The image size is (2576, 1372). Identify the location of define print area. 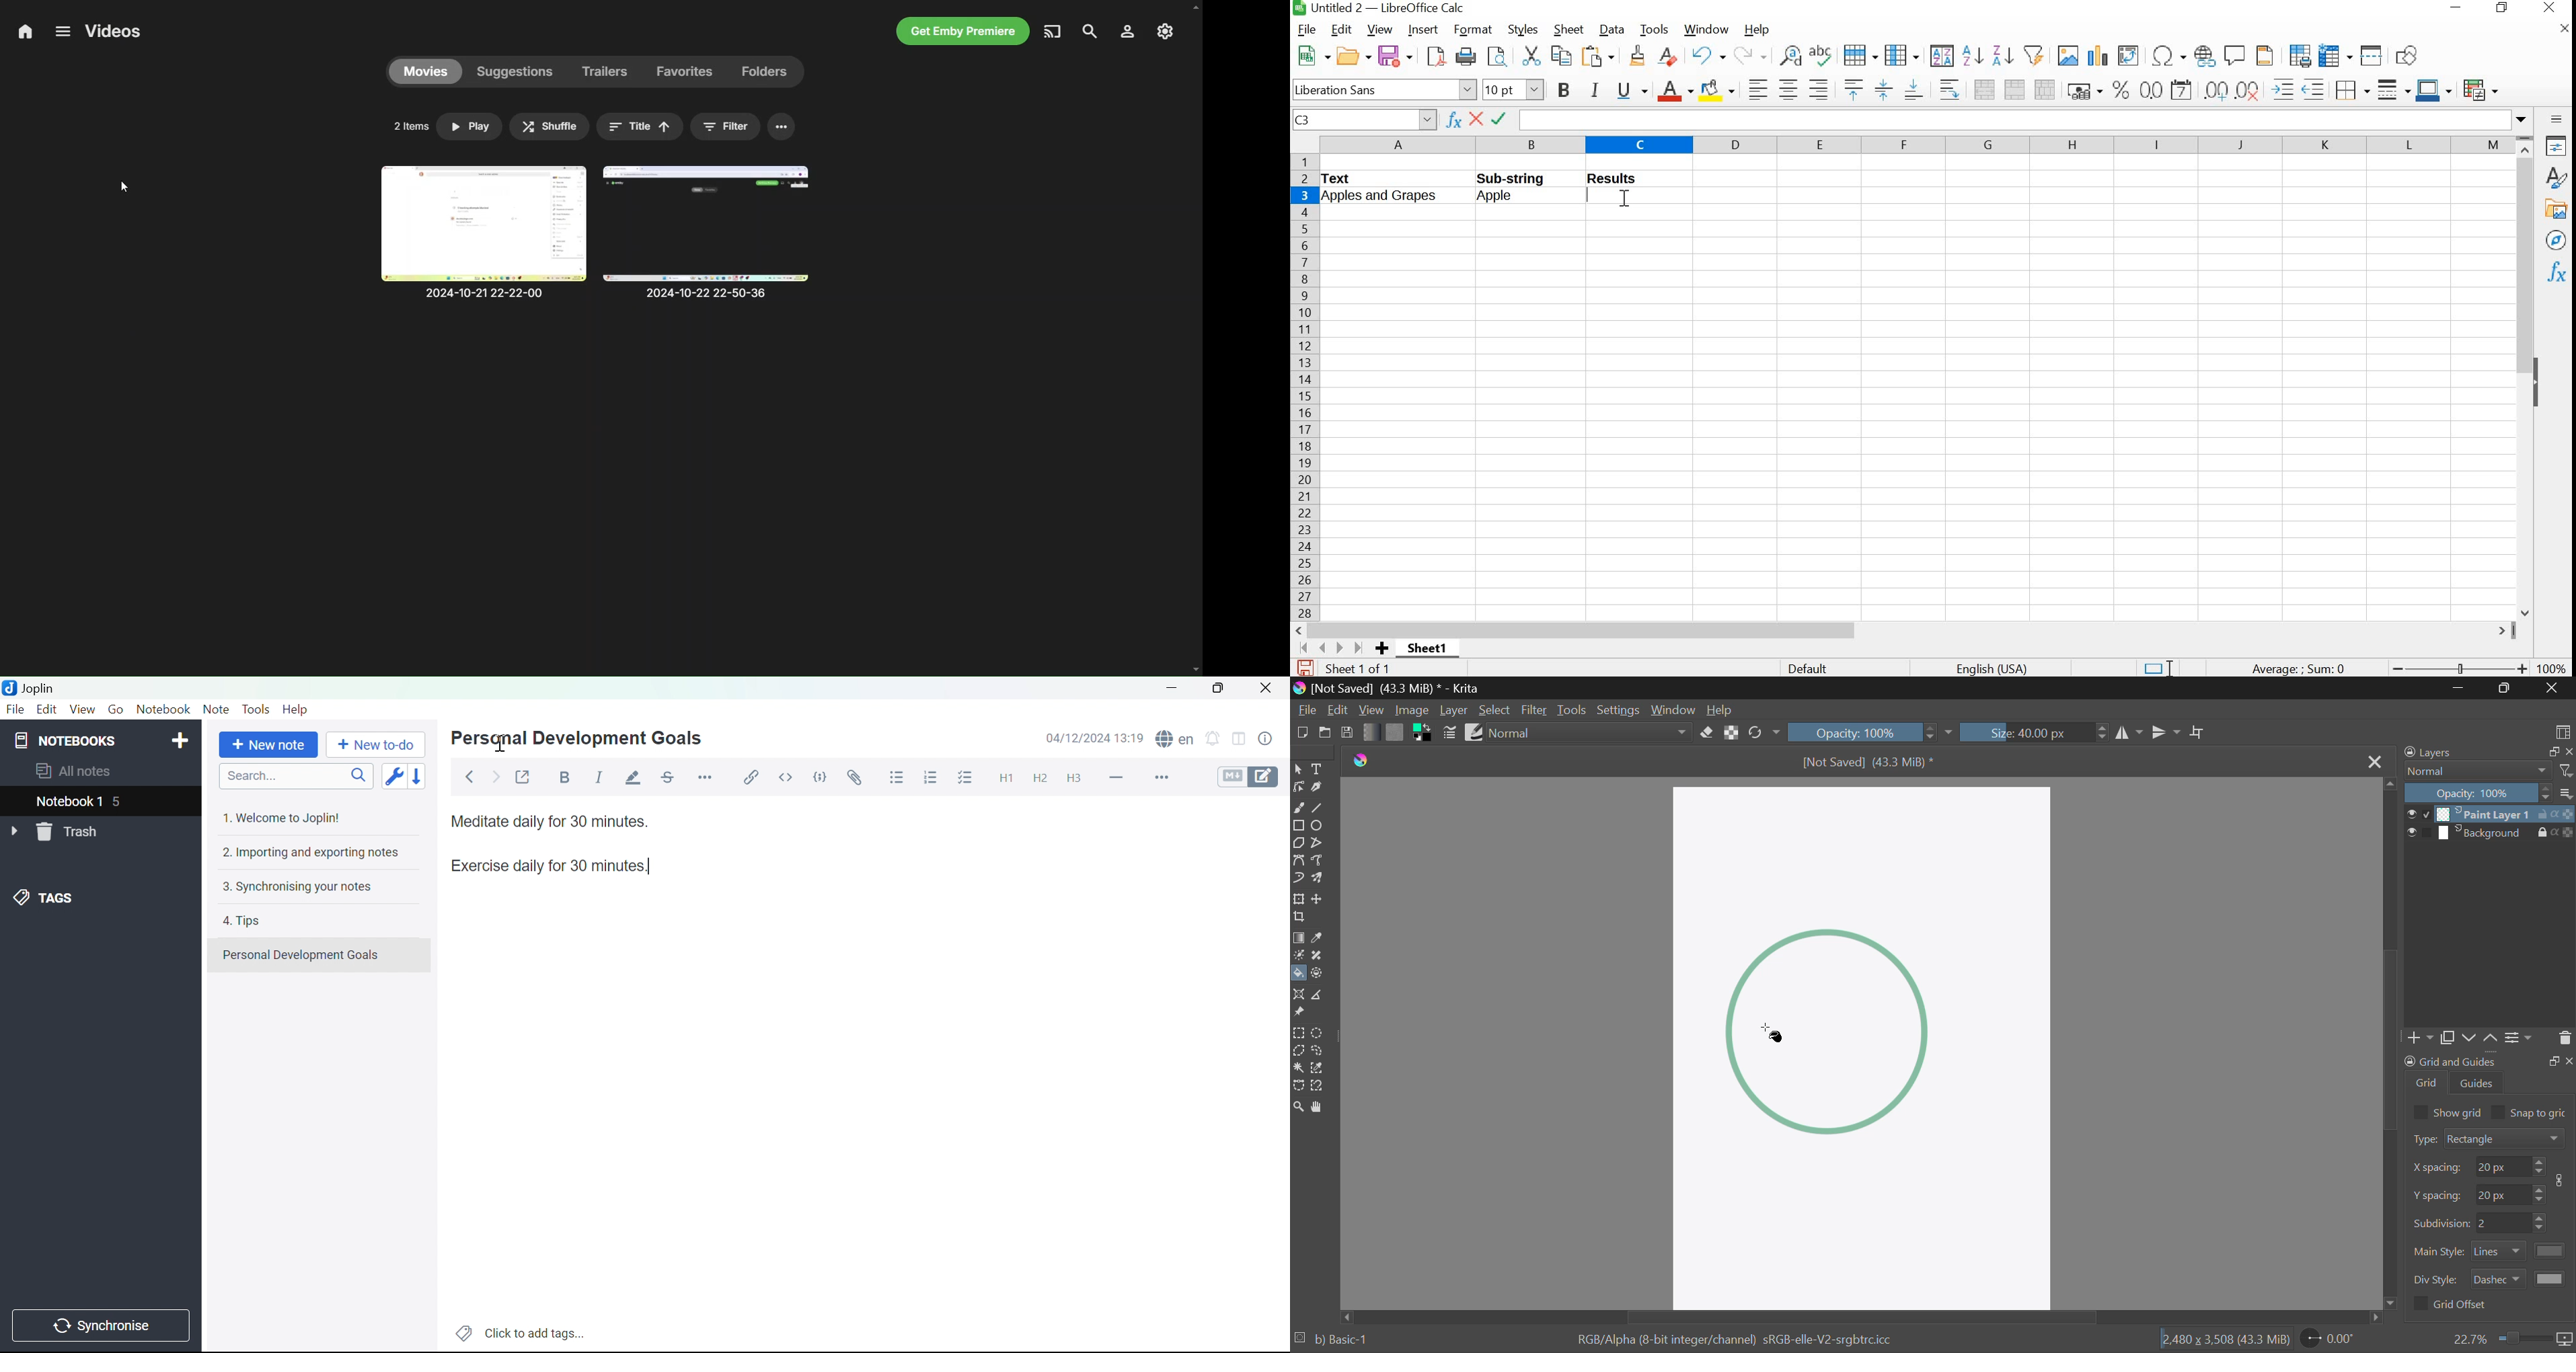
(2299, 54).